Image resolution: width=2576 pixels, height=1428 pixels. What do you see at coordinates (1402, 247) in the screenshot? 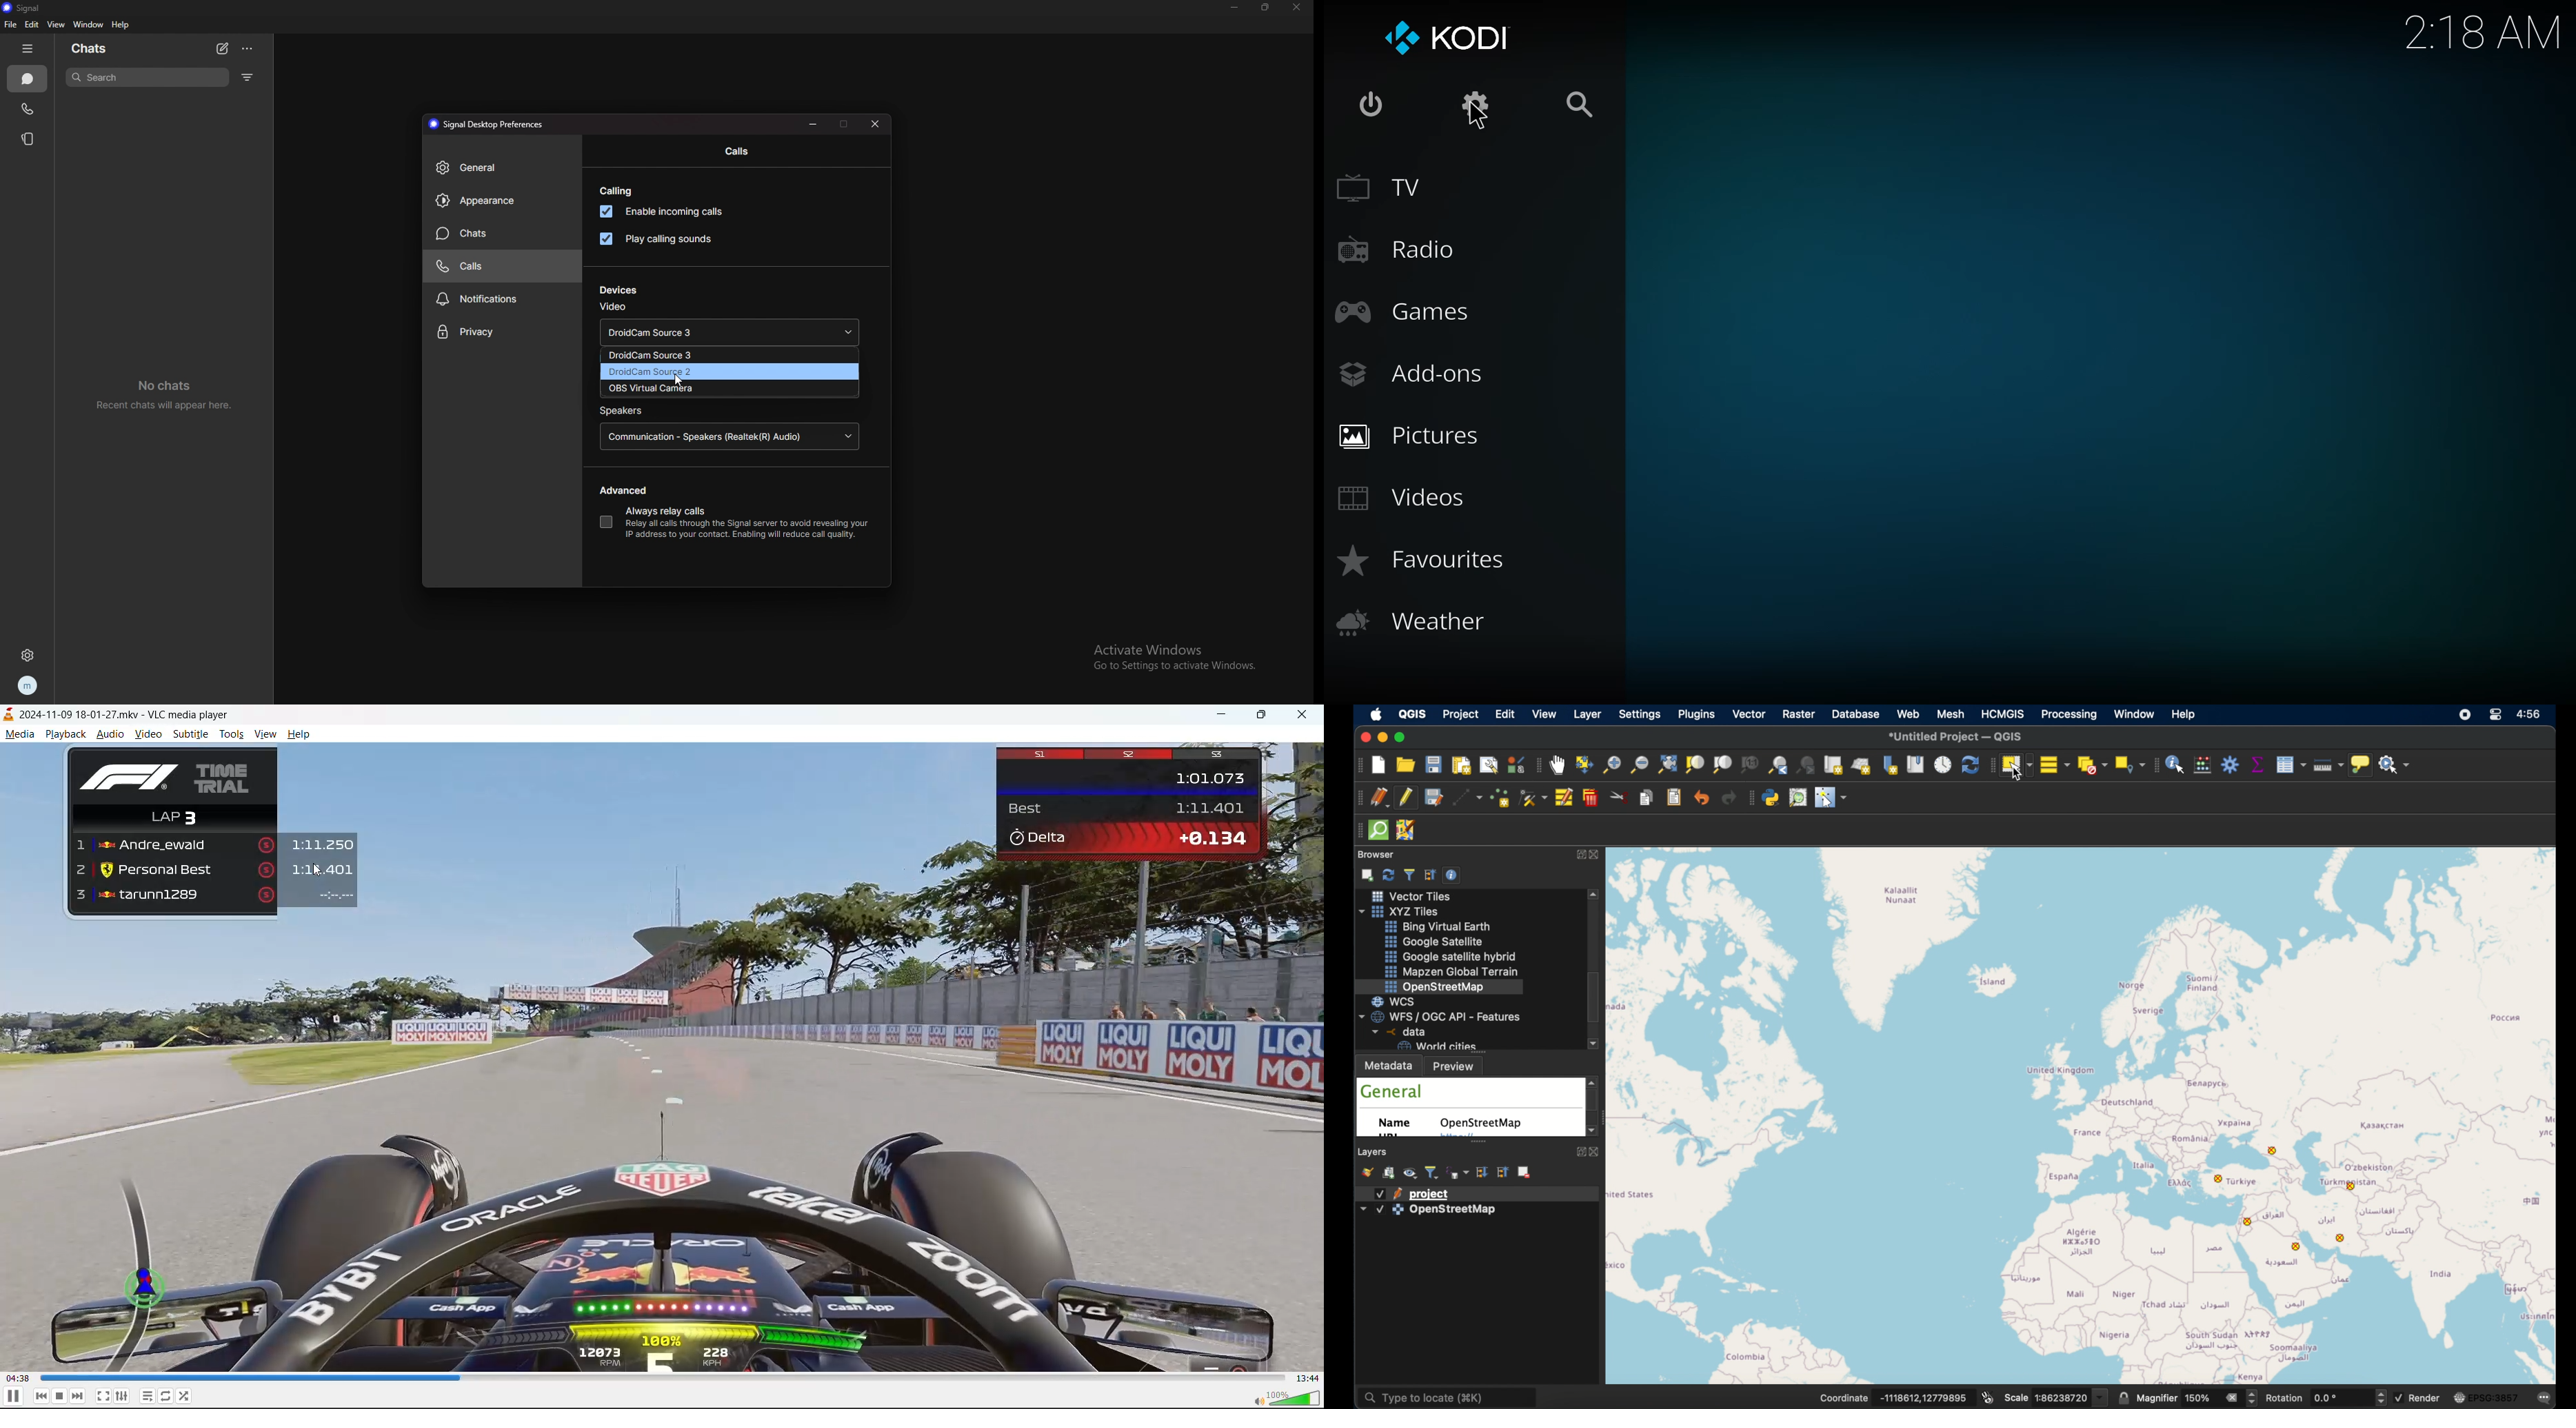
I see `radio` at bounding box center [1402, 247].